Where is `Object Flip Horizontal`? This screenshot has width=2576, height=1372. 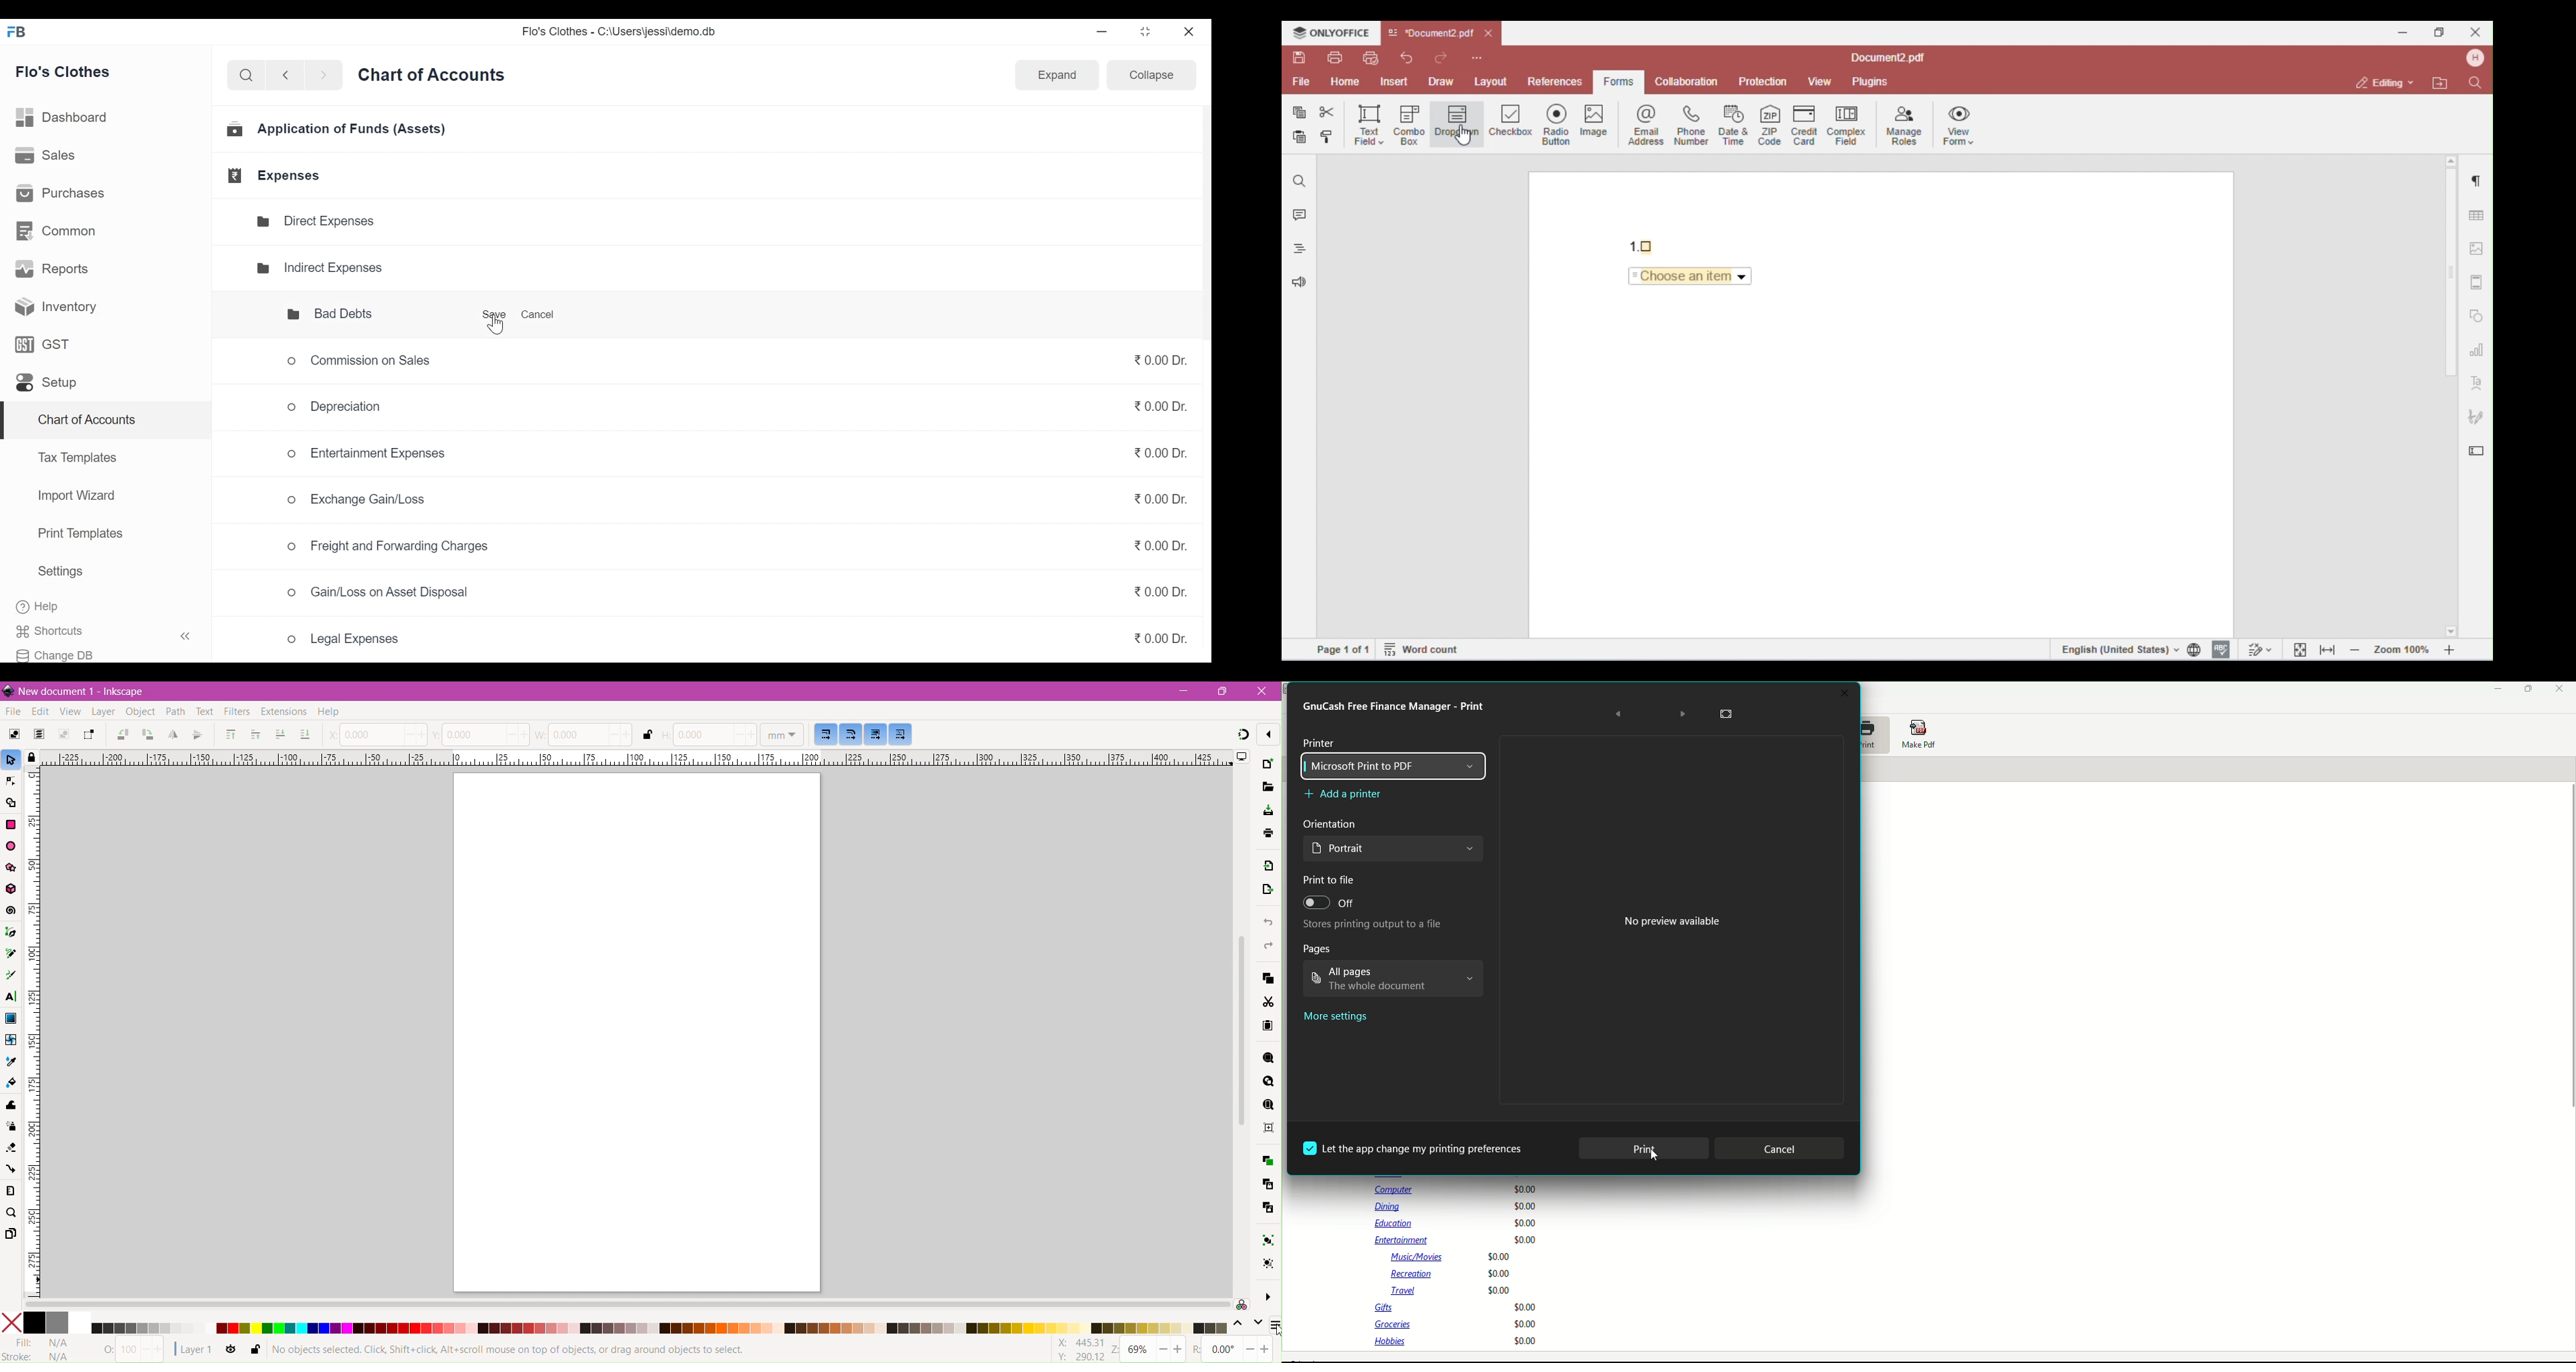 Object Flip Horizontal is located at coordinates (172, 736).